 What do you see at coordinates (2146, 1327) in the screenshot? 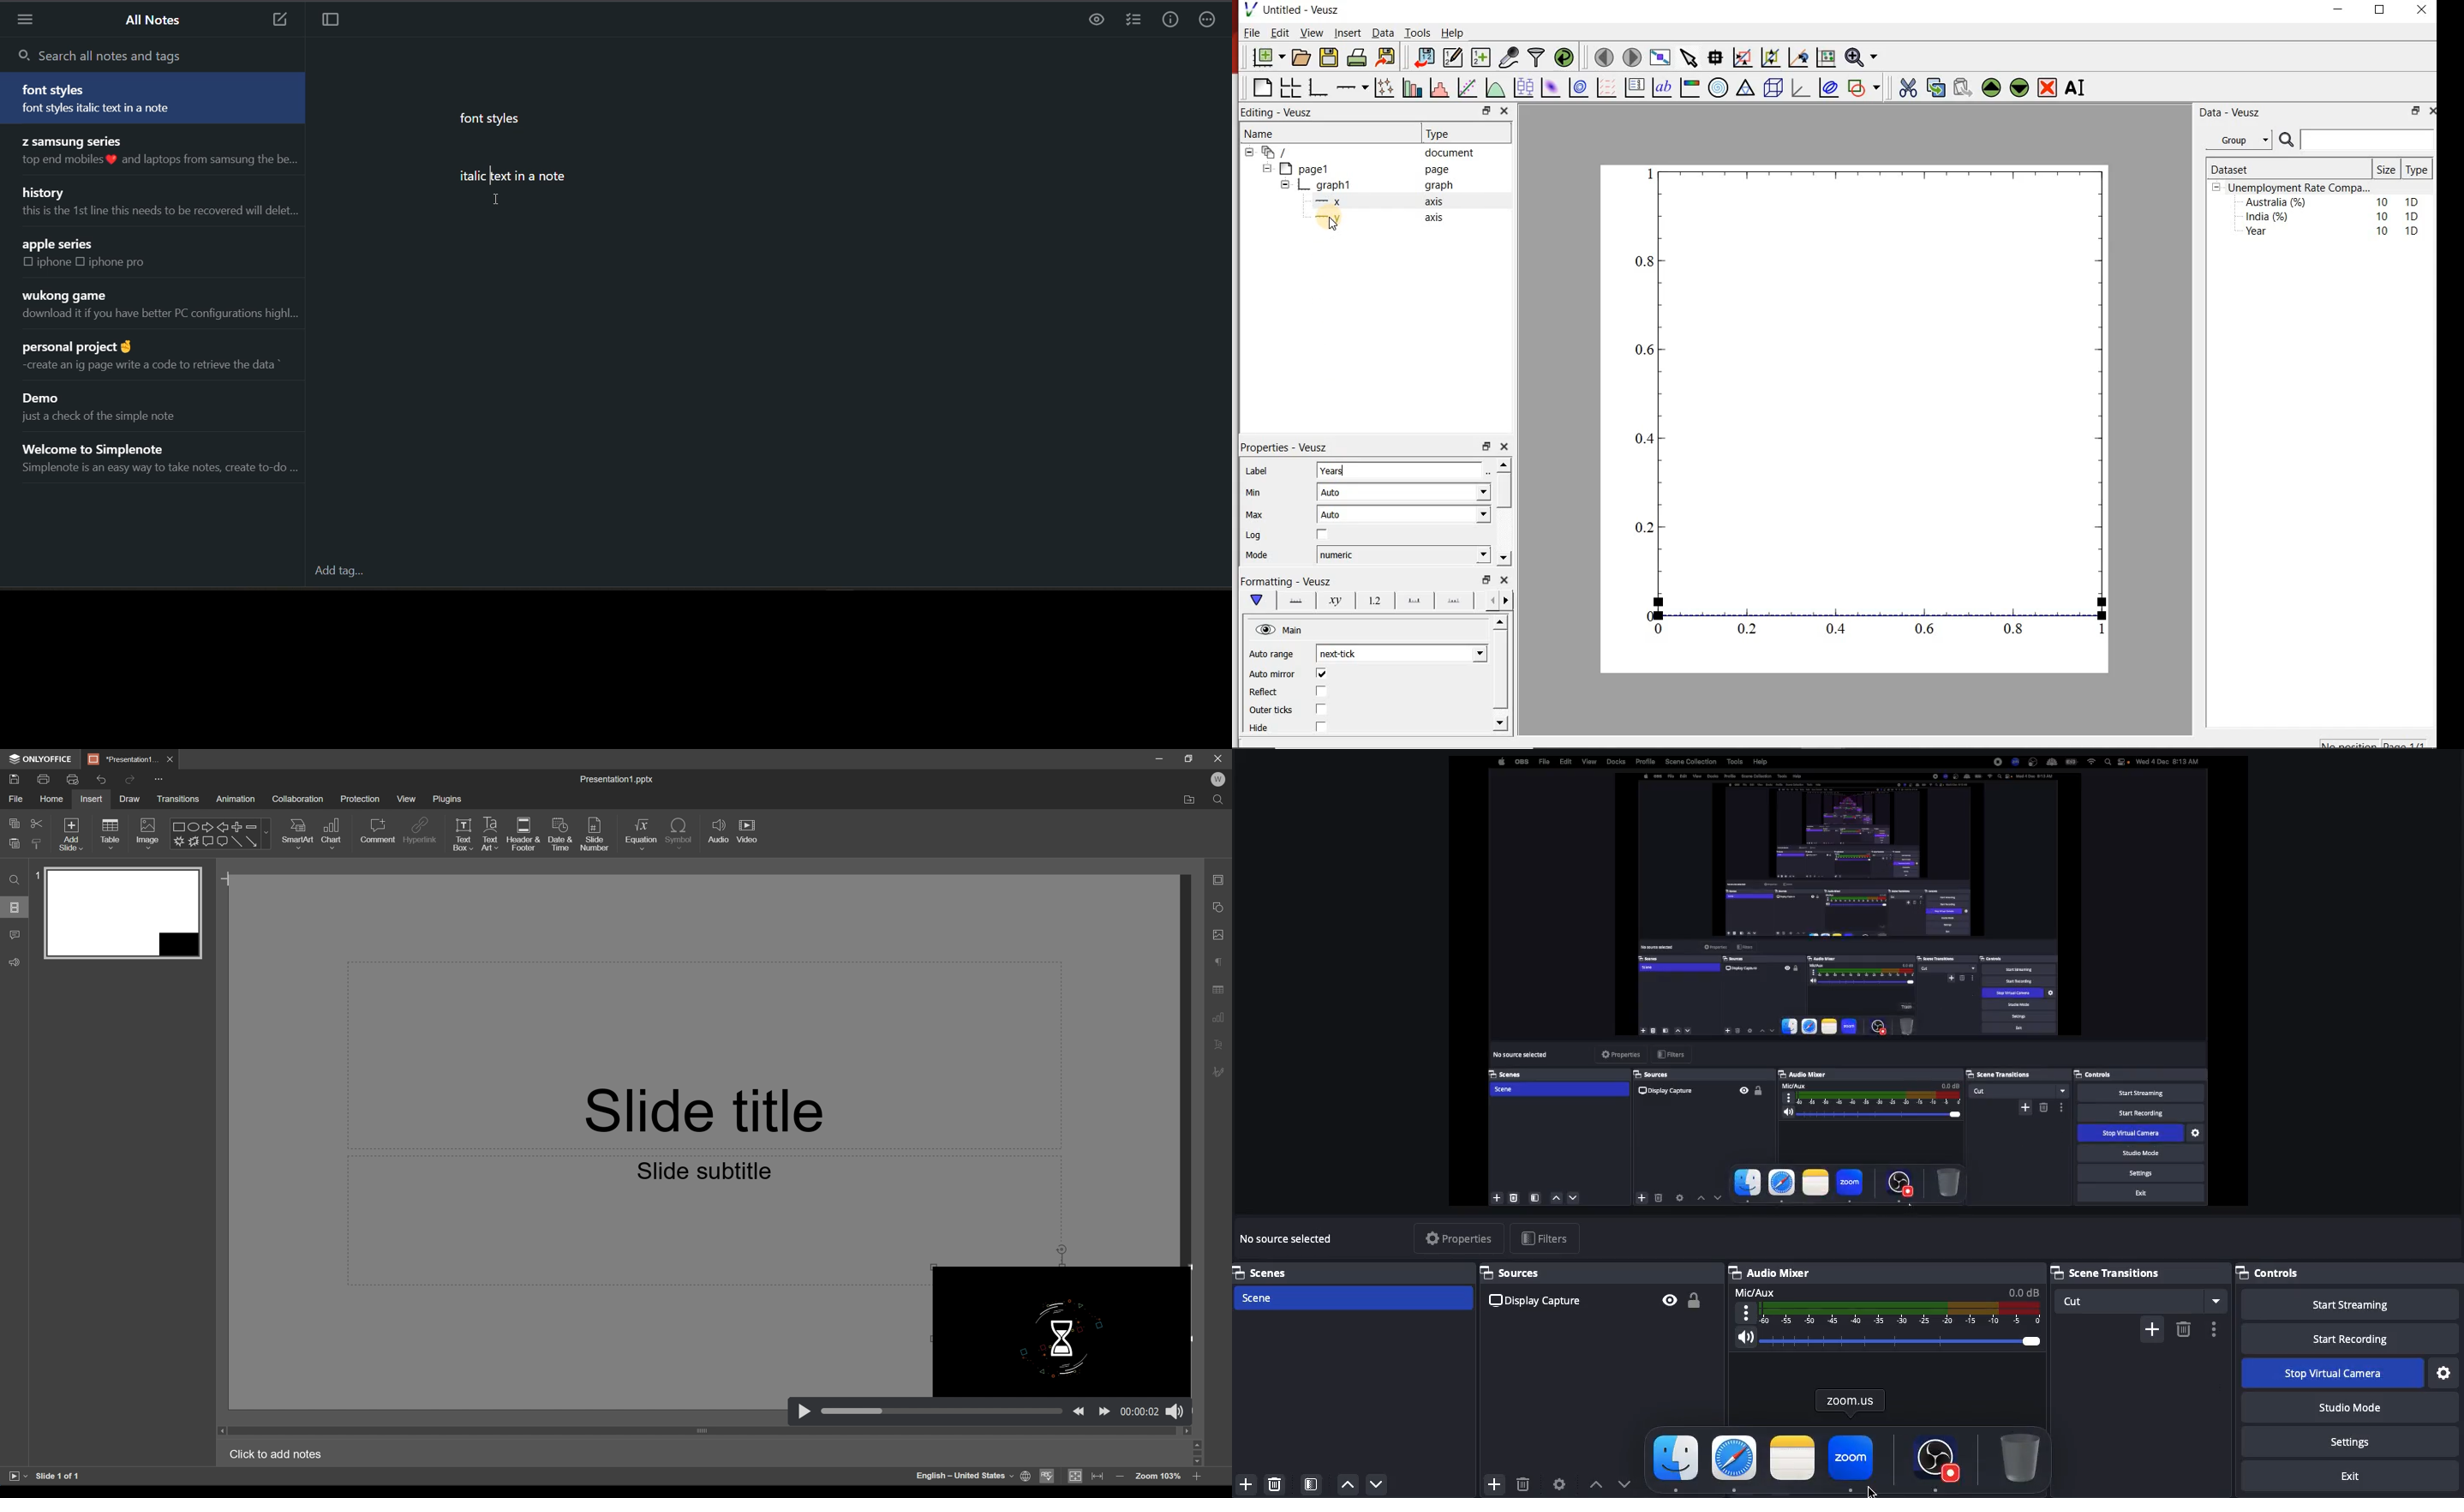
I see `add` at bounding box center [2146, 1327].